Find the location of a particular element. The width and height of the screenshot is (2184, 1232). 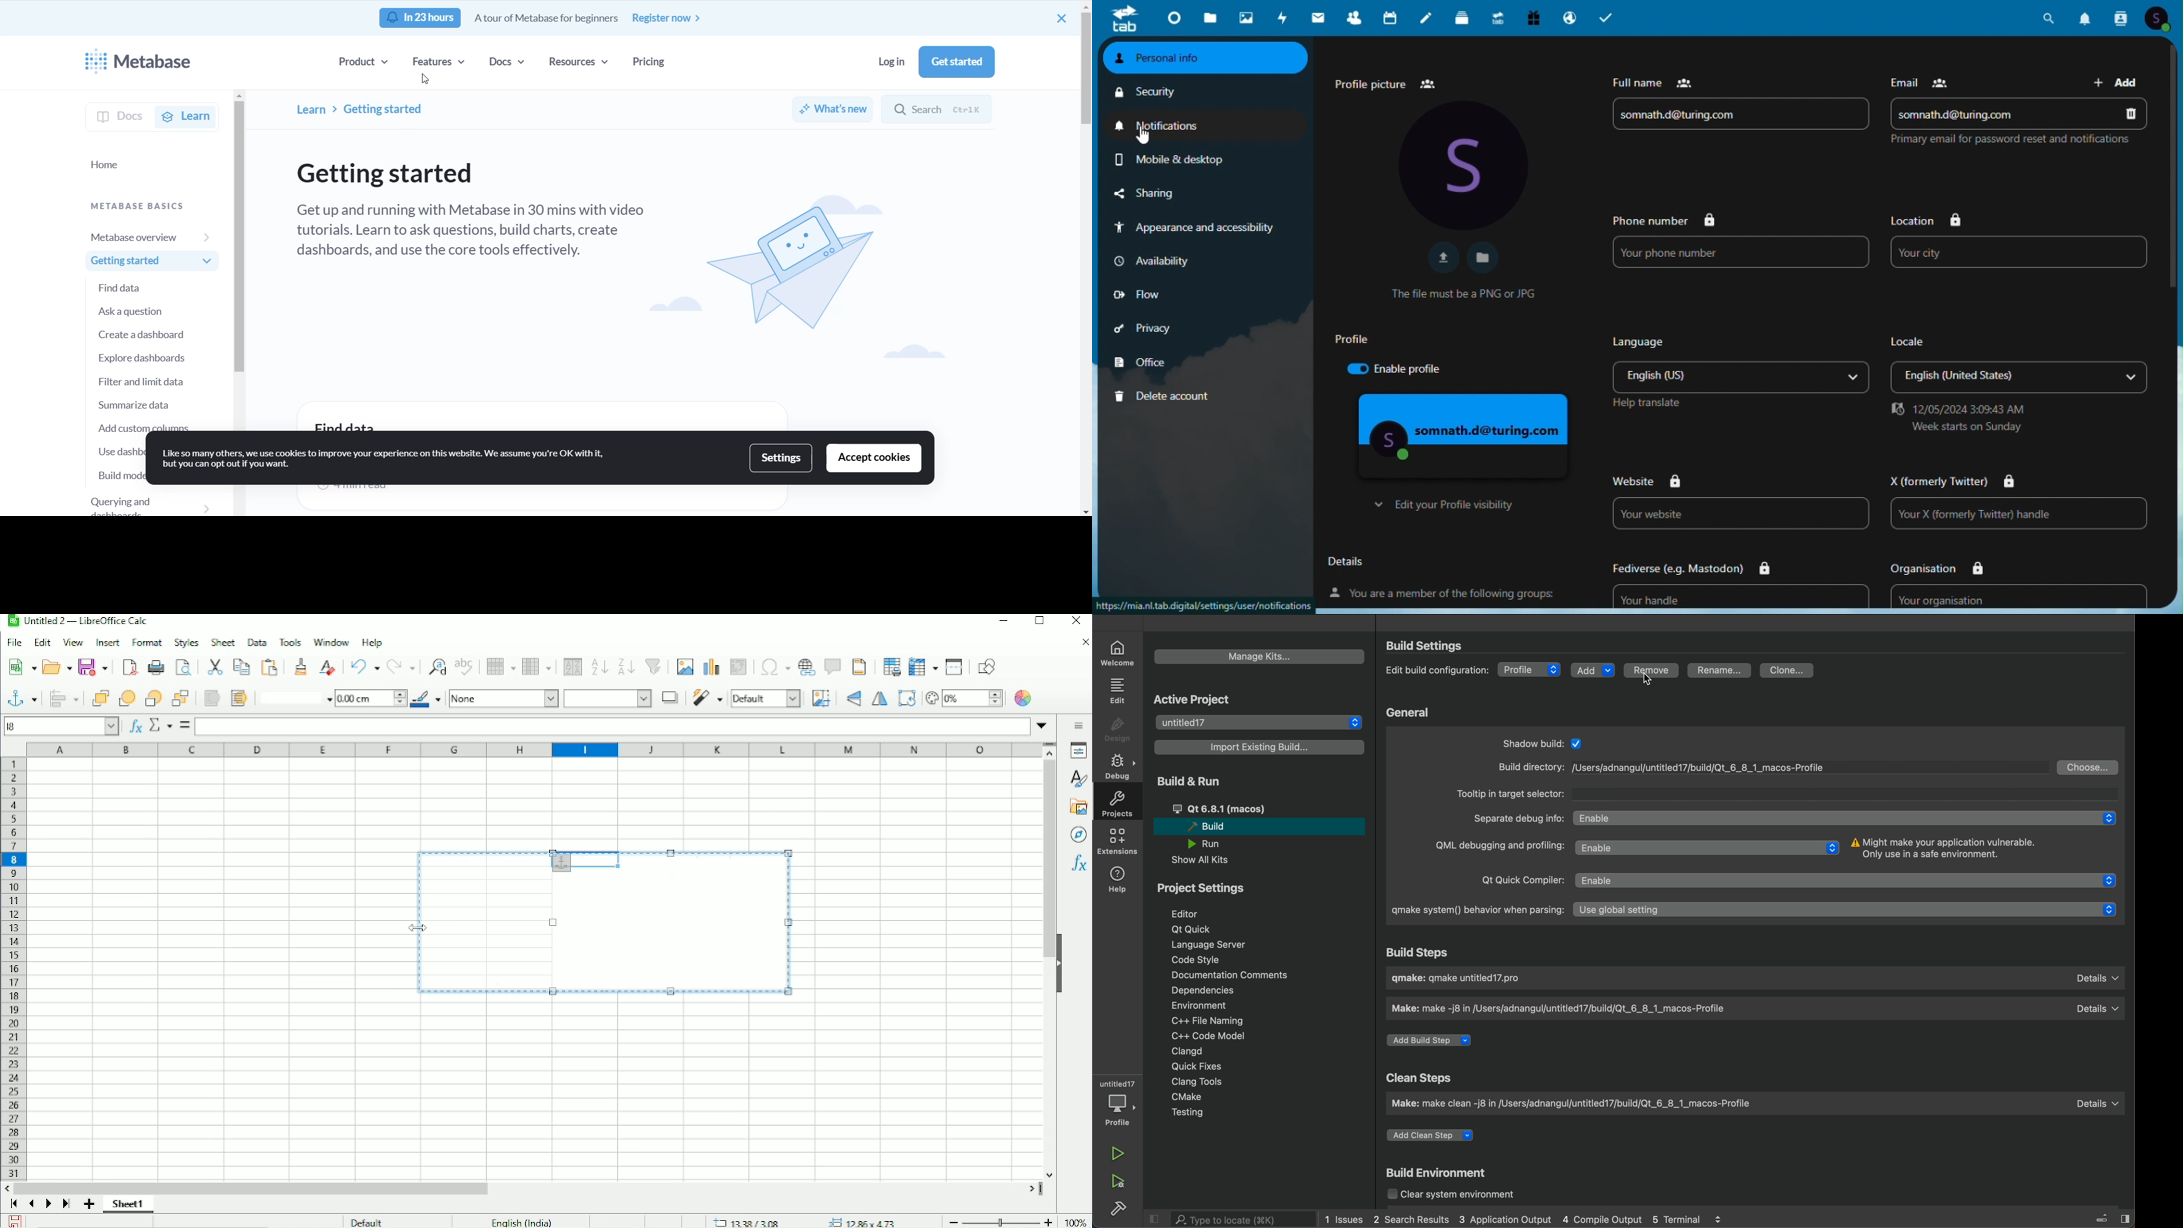

Color is located at coordinates (1025, 698).